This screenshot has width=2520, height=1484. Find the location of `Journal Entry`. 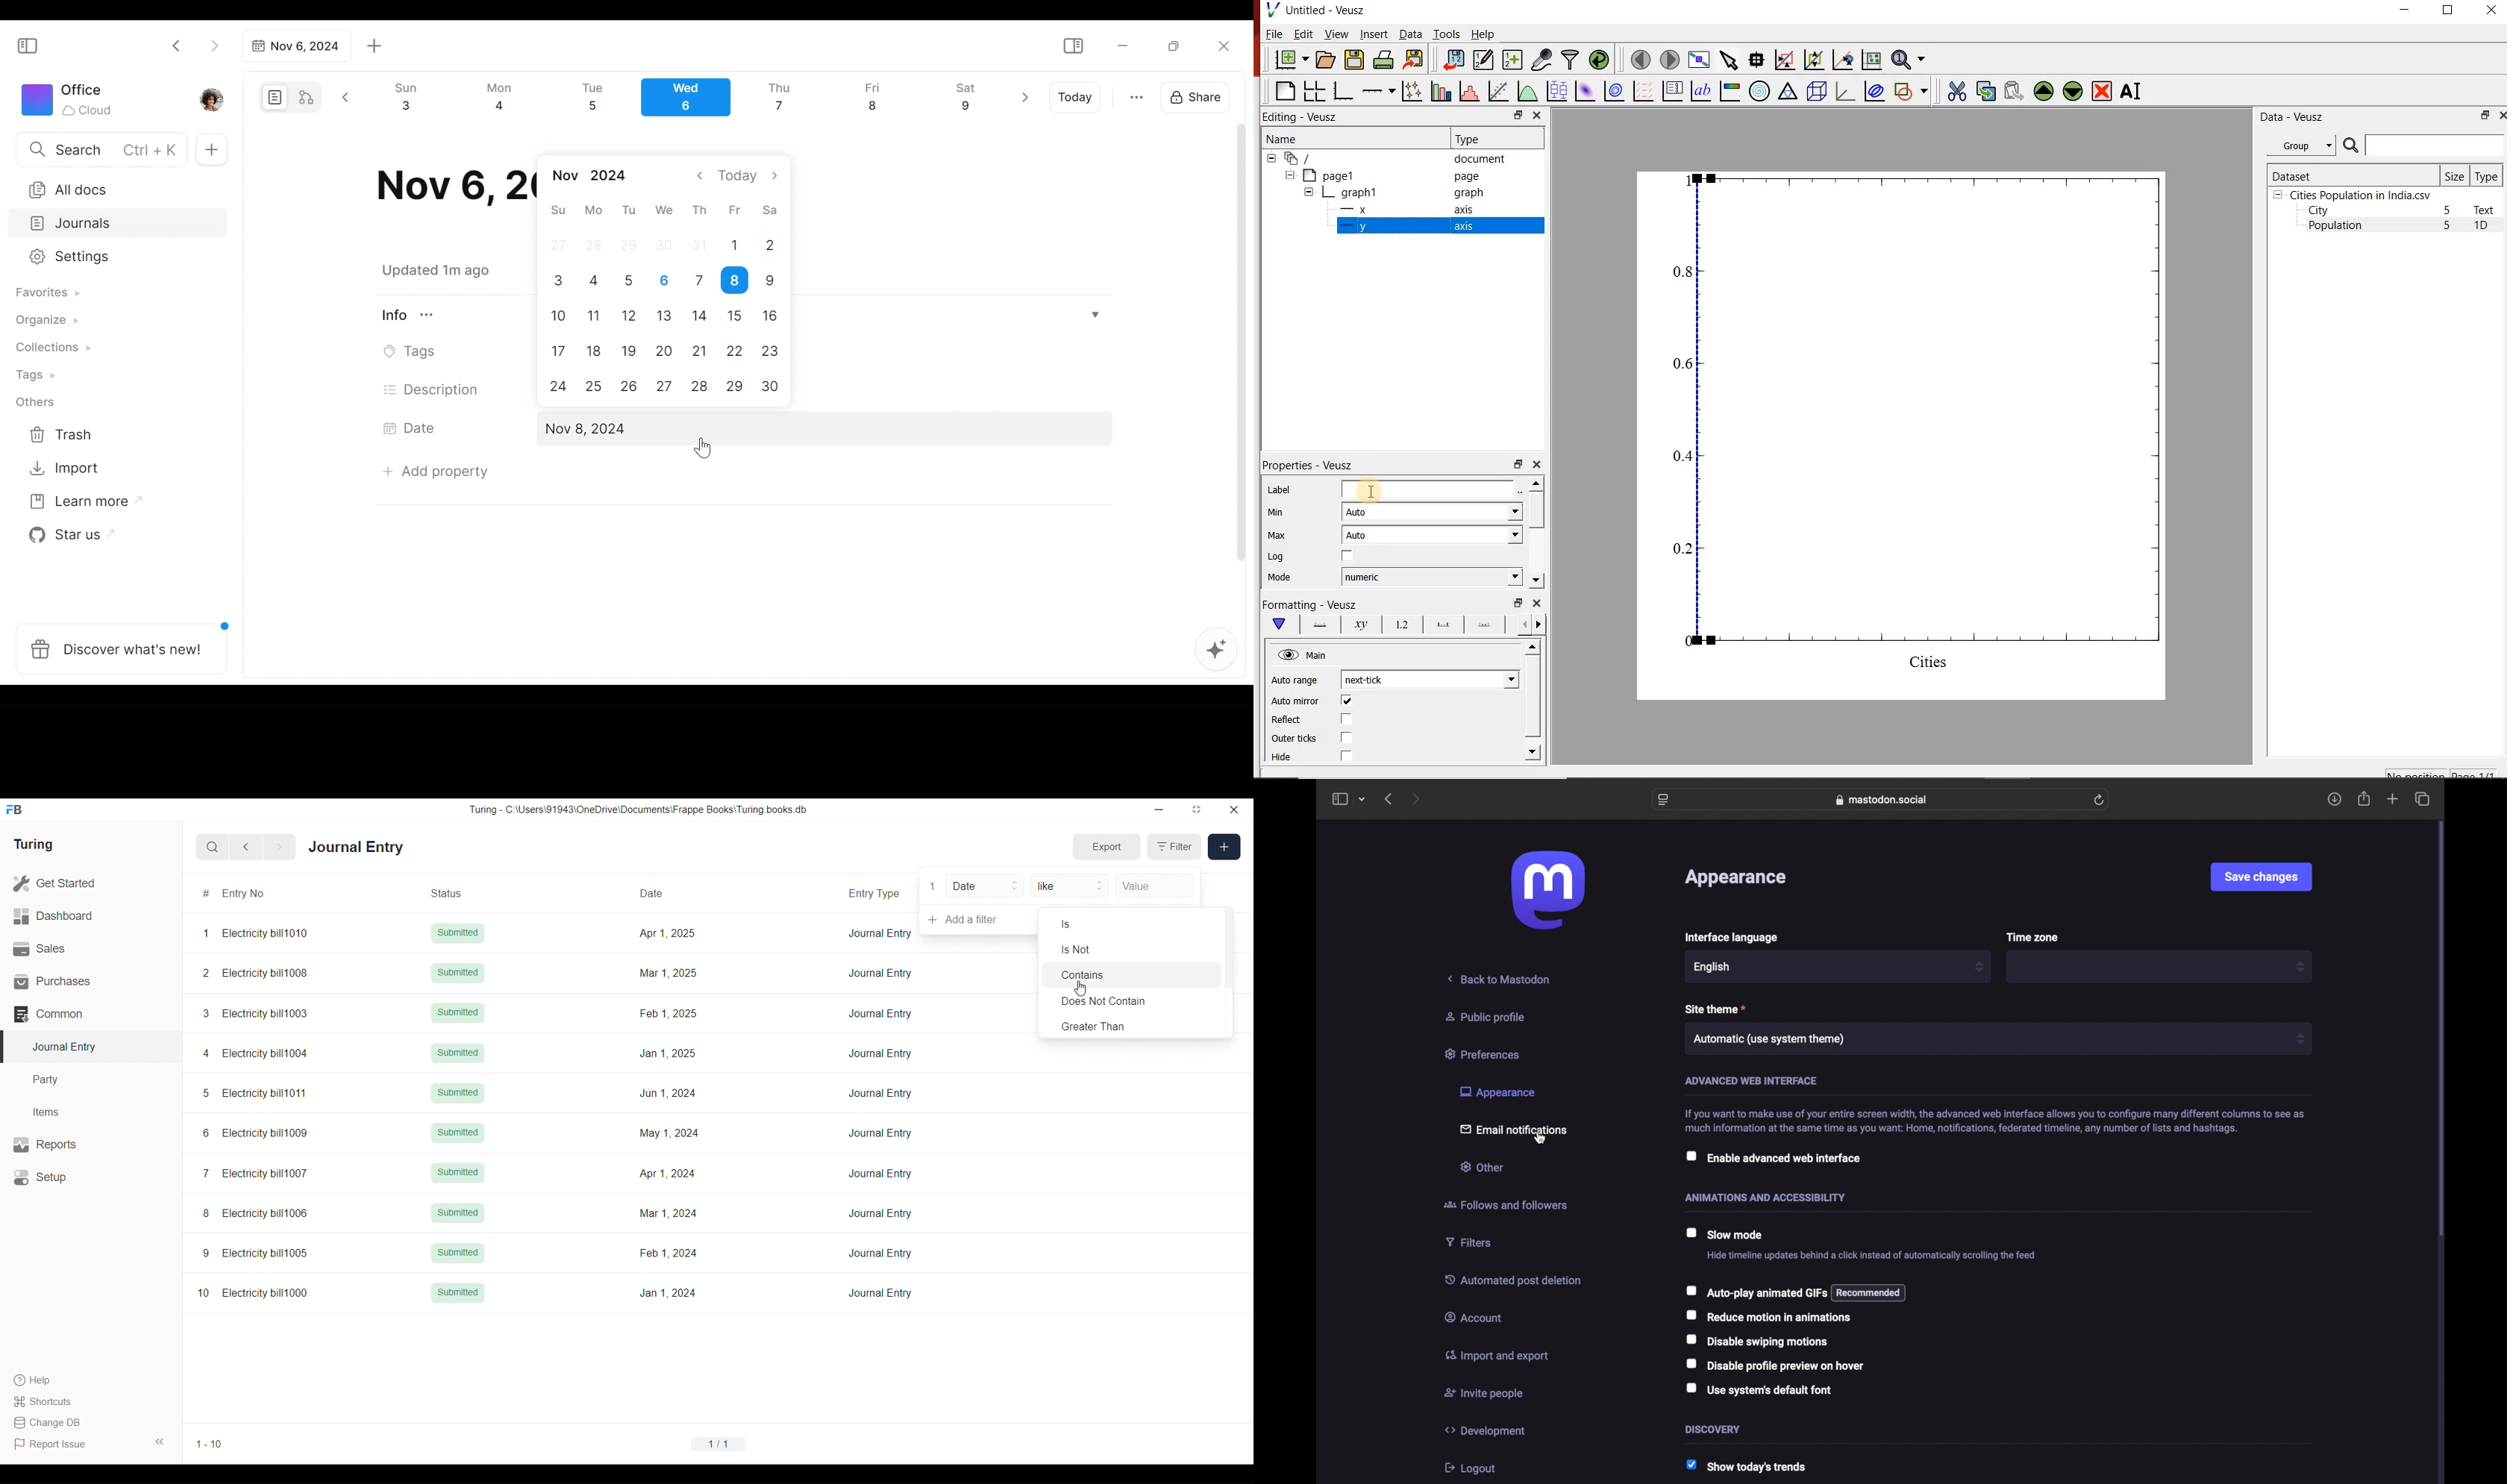

Journal Entry is located at coordinates (879, 1293).